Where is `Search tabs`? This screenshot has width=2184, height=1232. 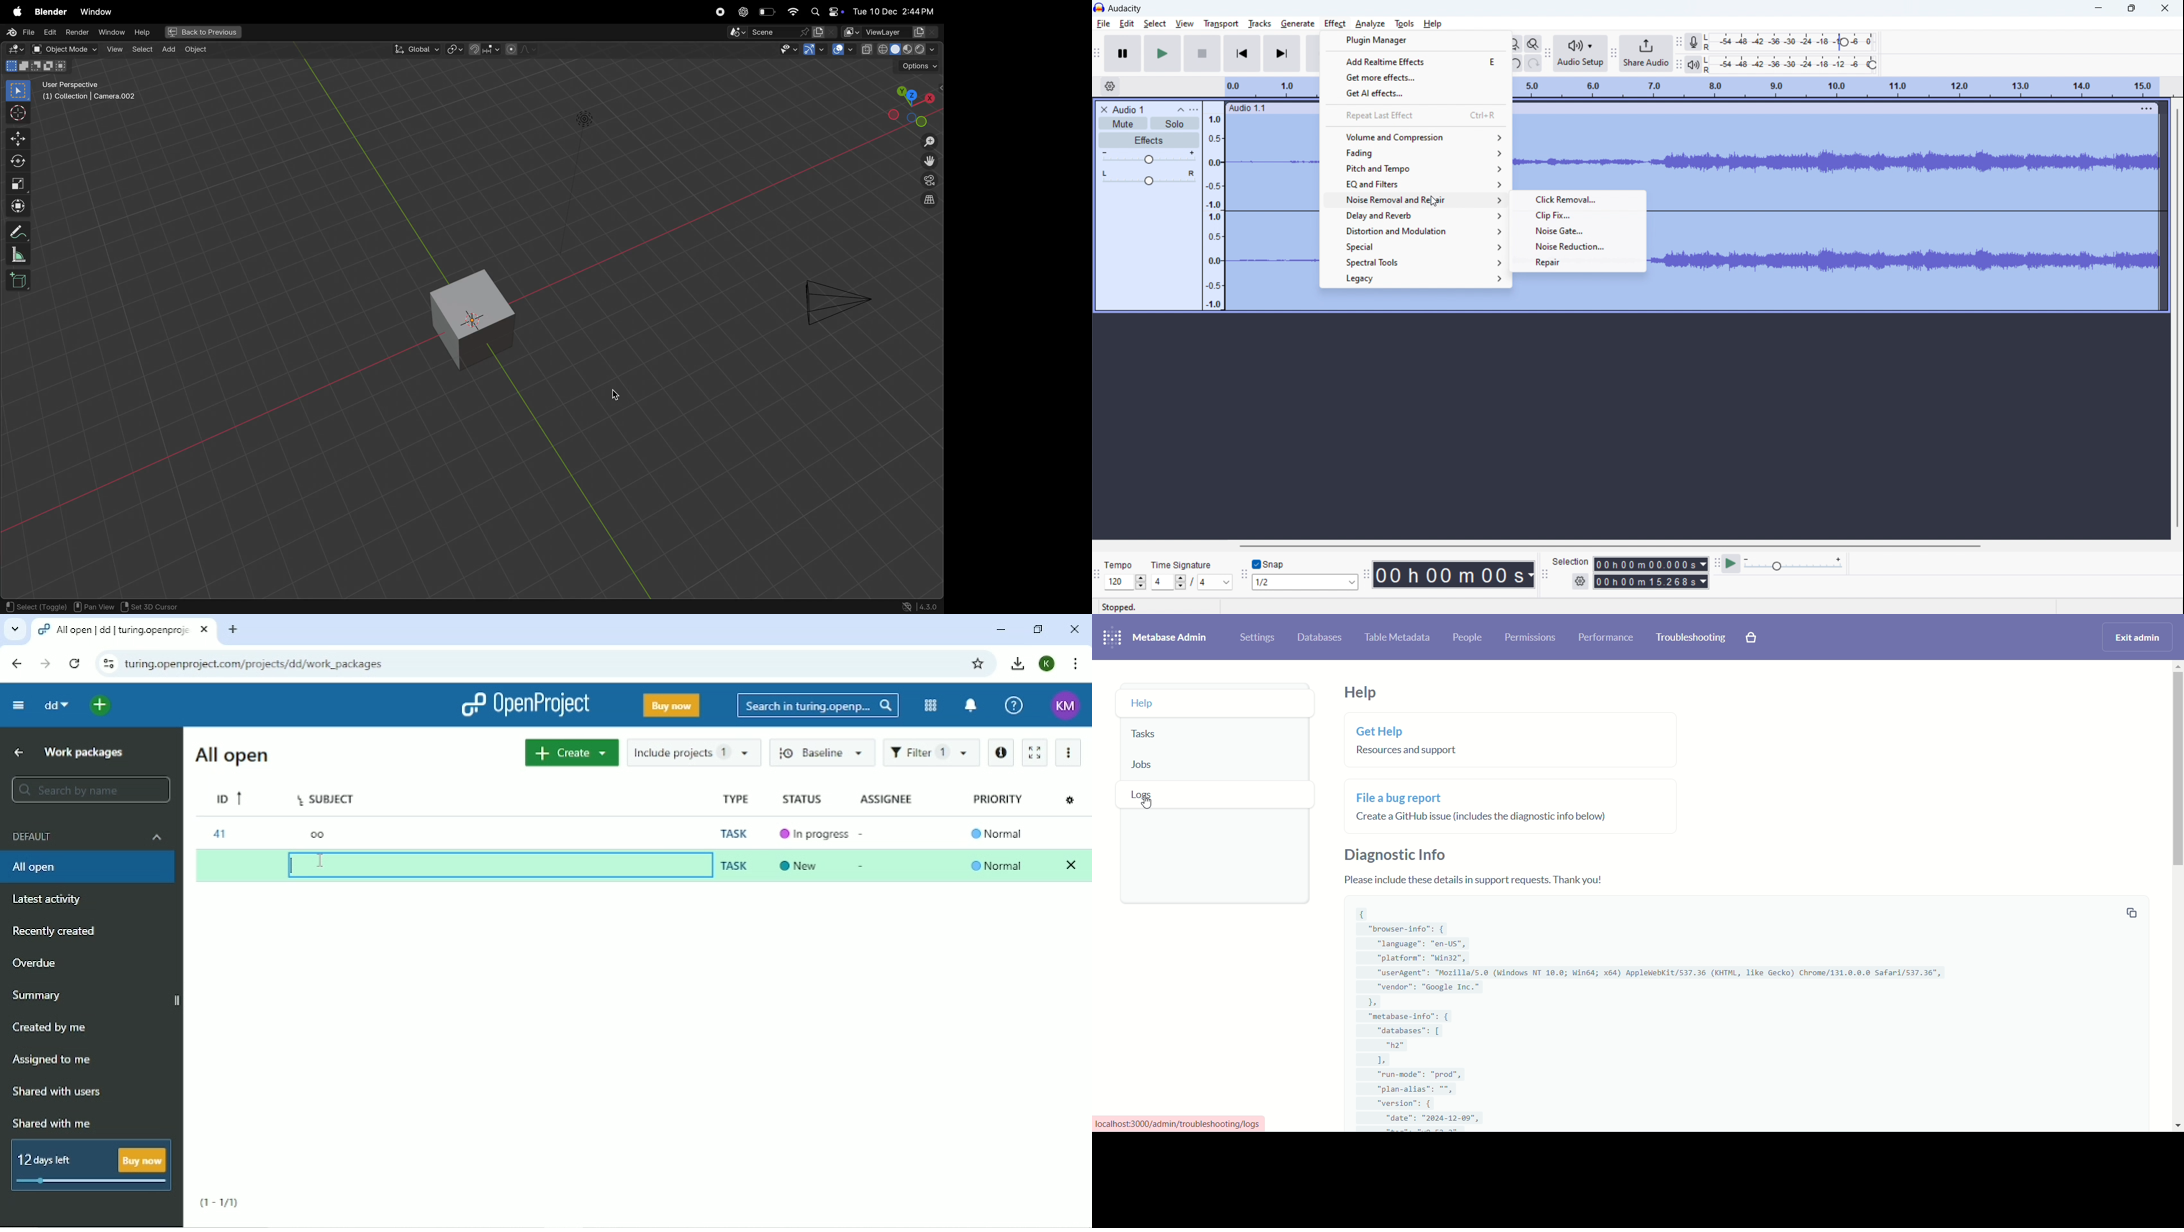 Search tabs is located at coordinates (14, 629).